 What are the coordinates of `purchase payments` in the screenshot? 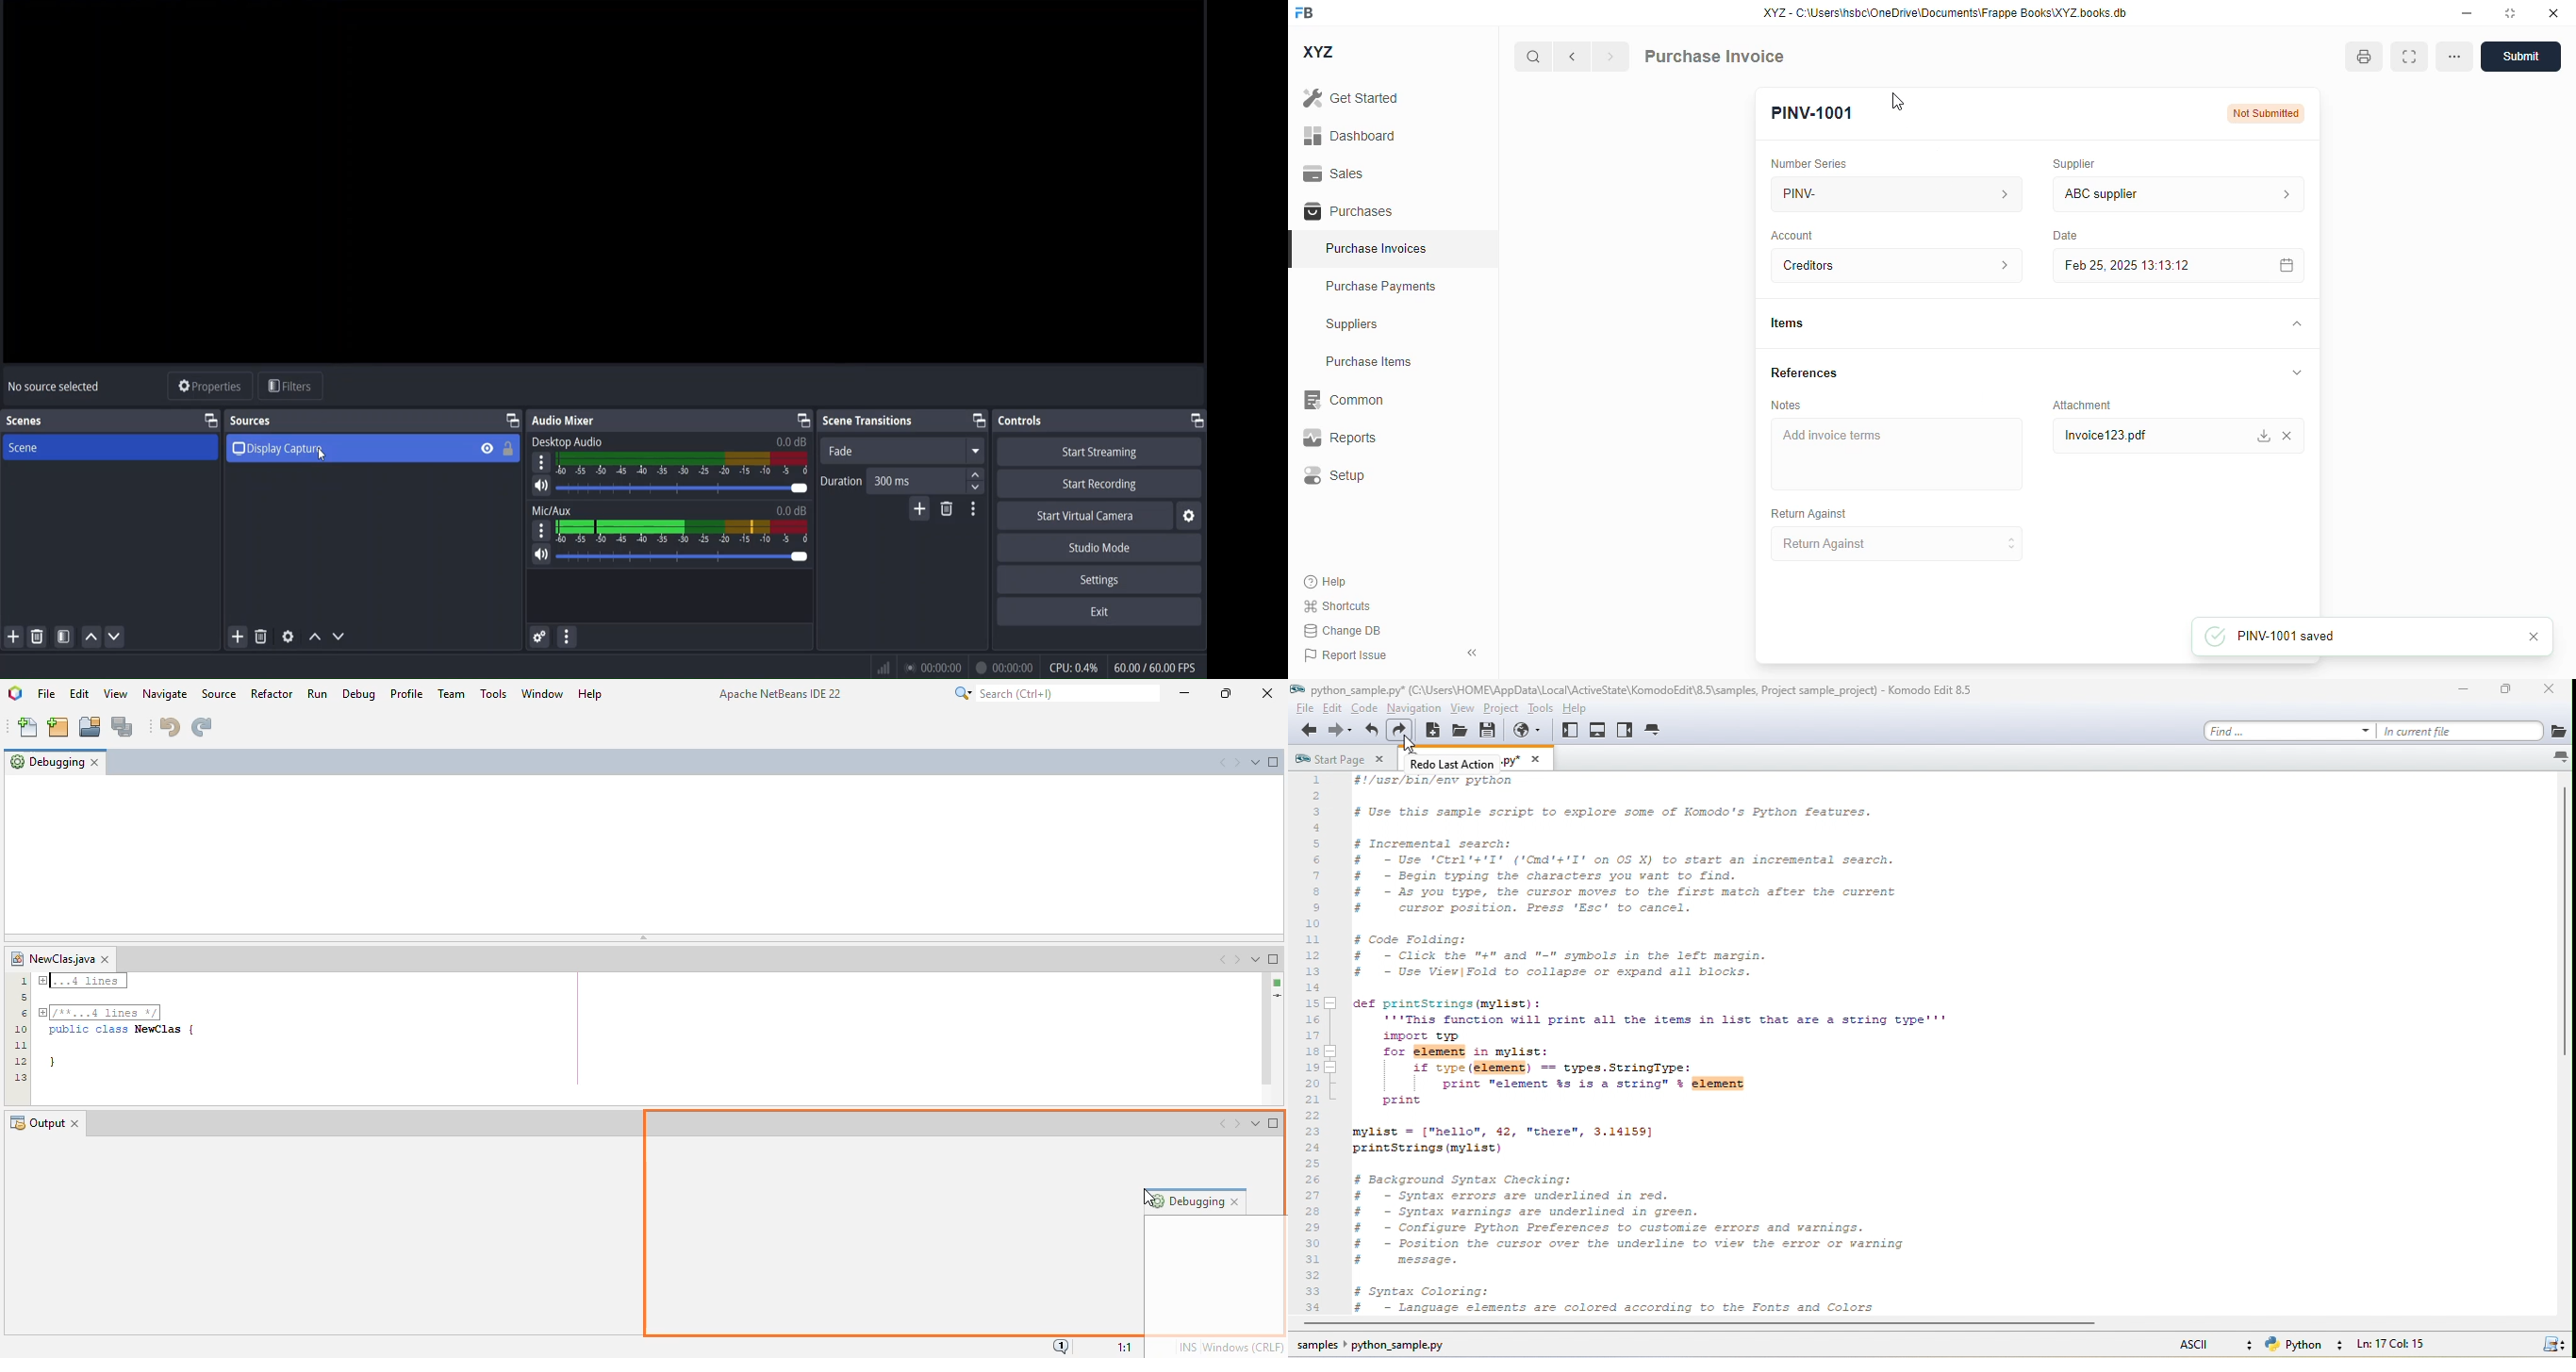 It's located at (1381, 286).